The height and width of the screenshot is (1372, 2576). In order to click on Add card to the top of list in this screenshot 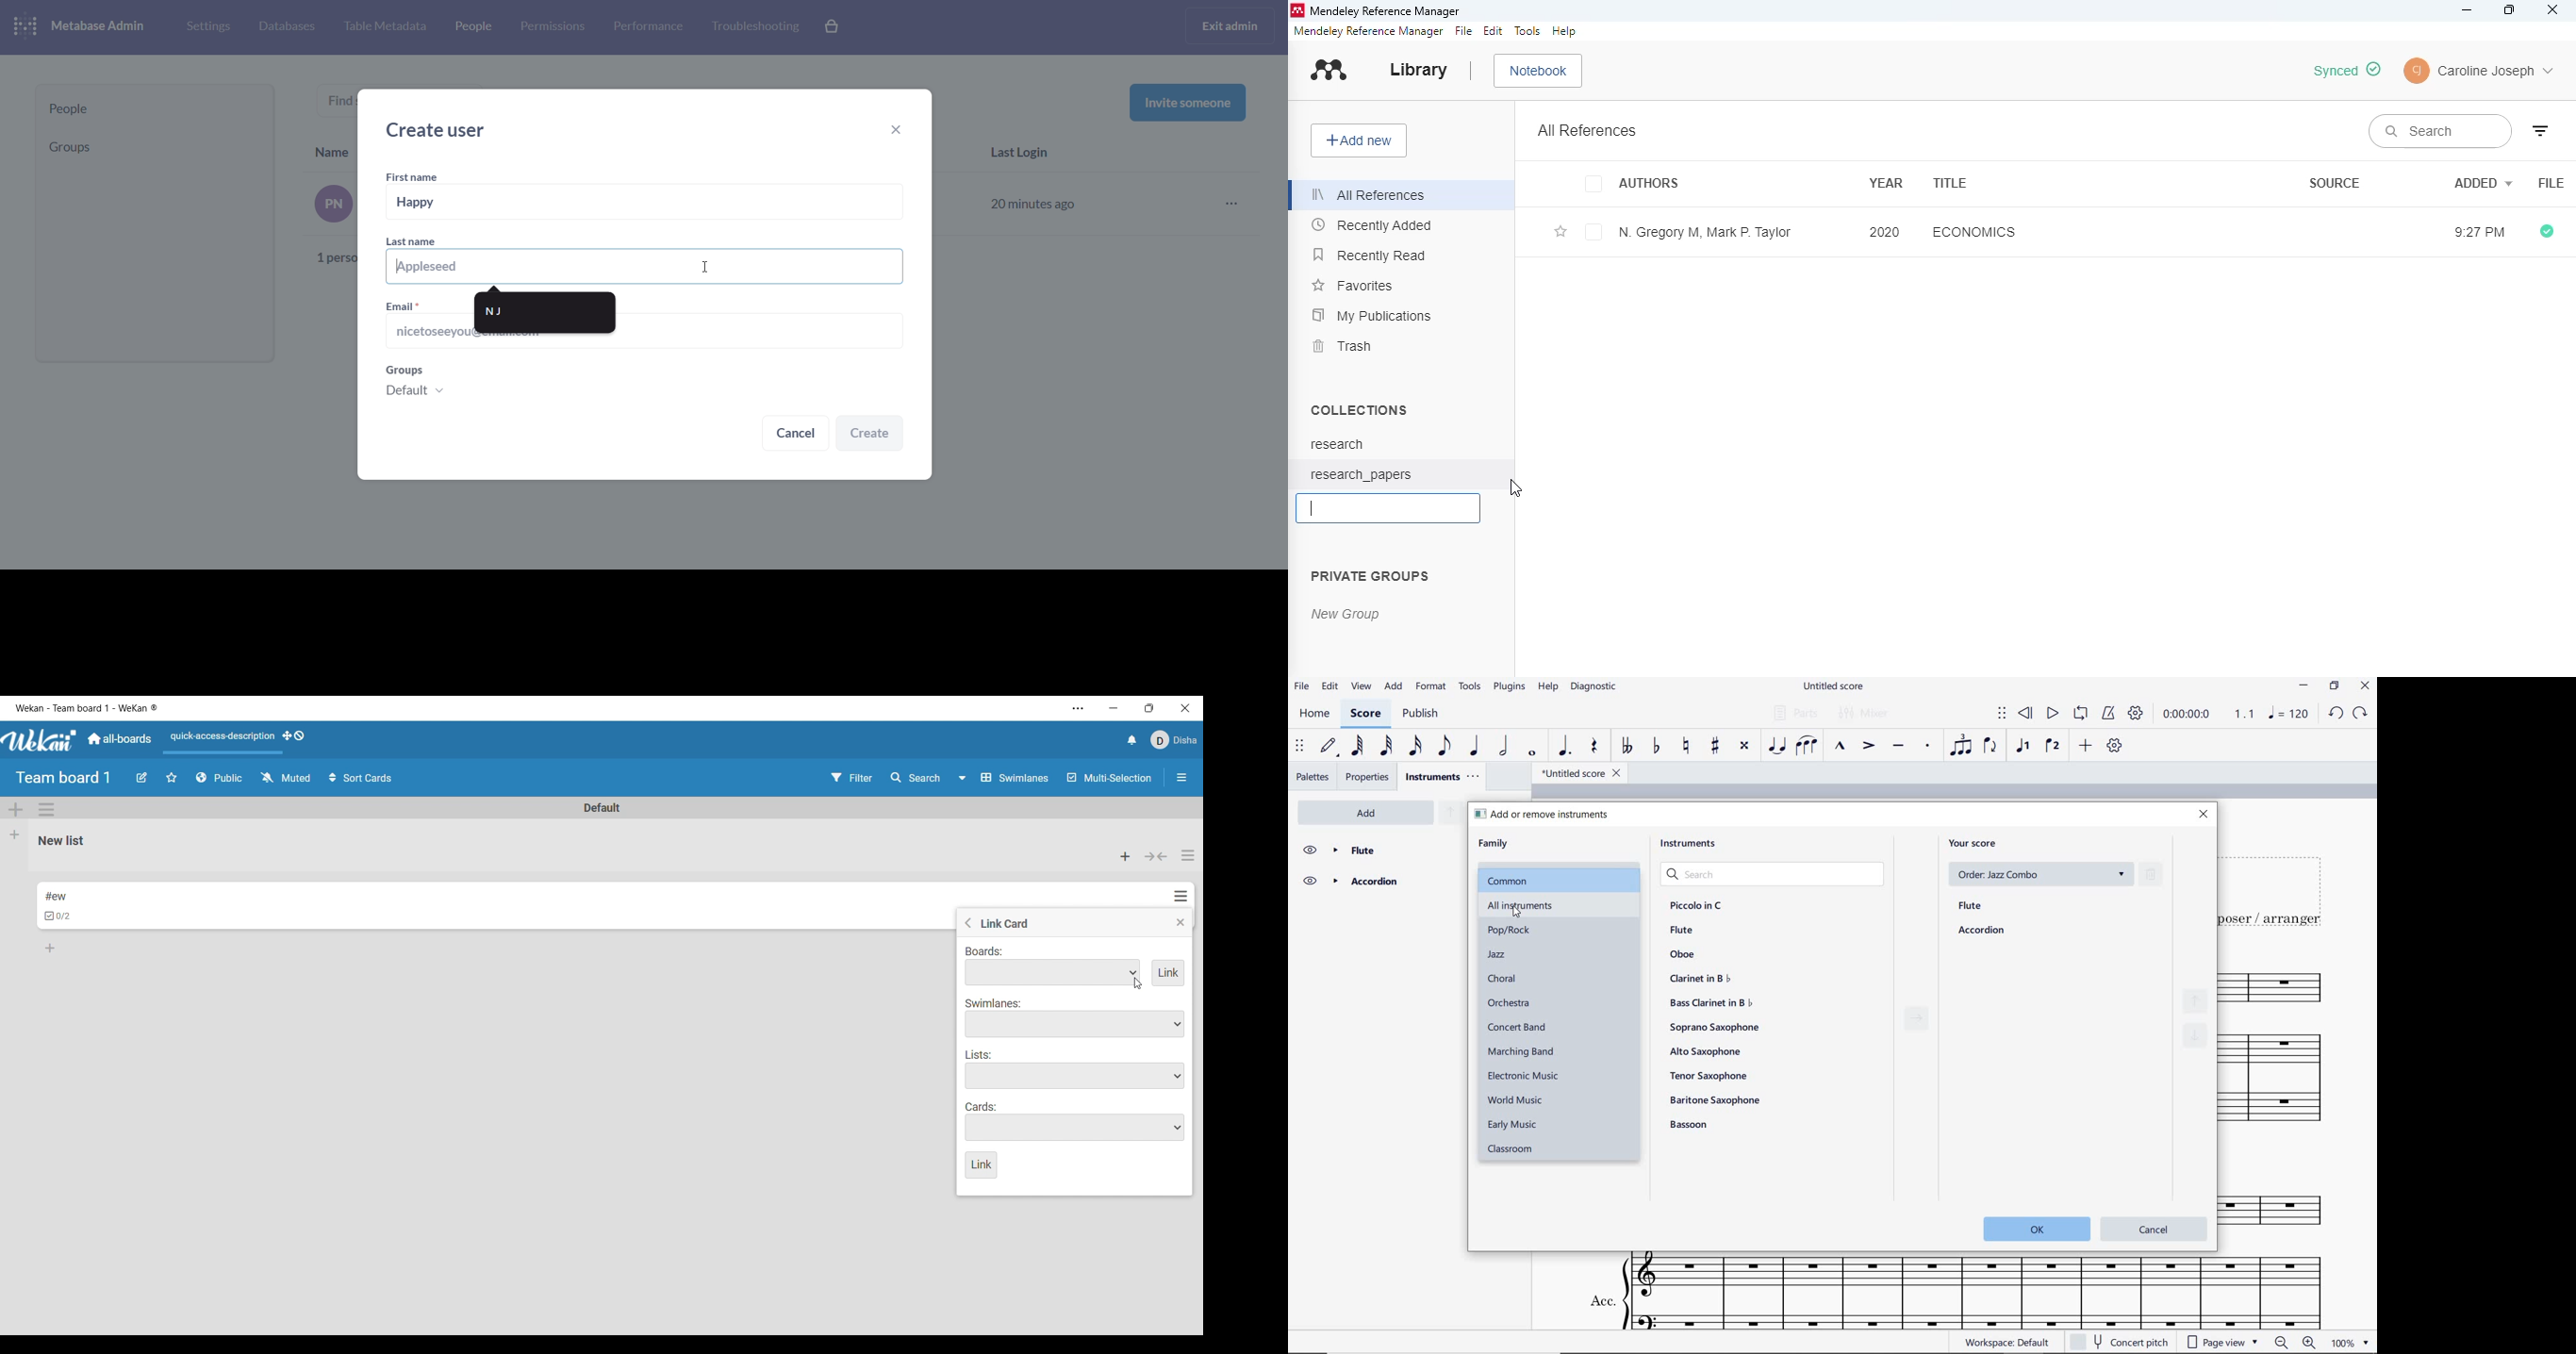, I will do `click(1126, 856)`.